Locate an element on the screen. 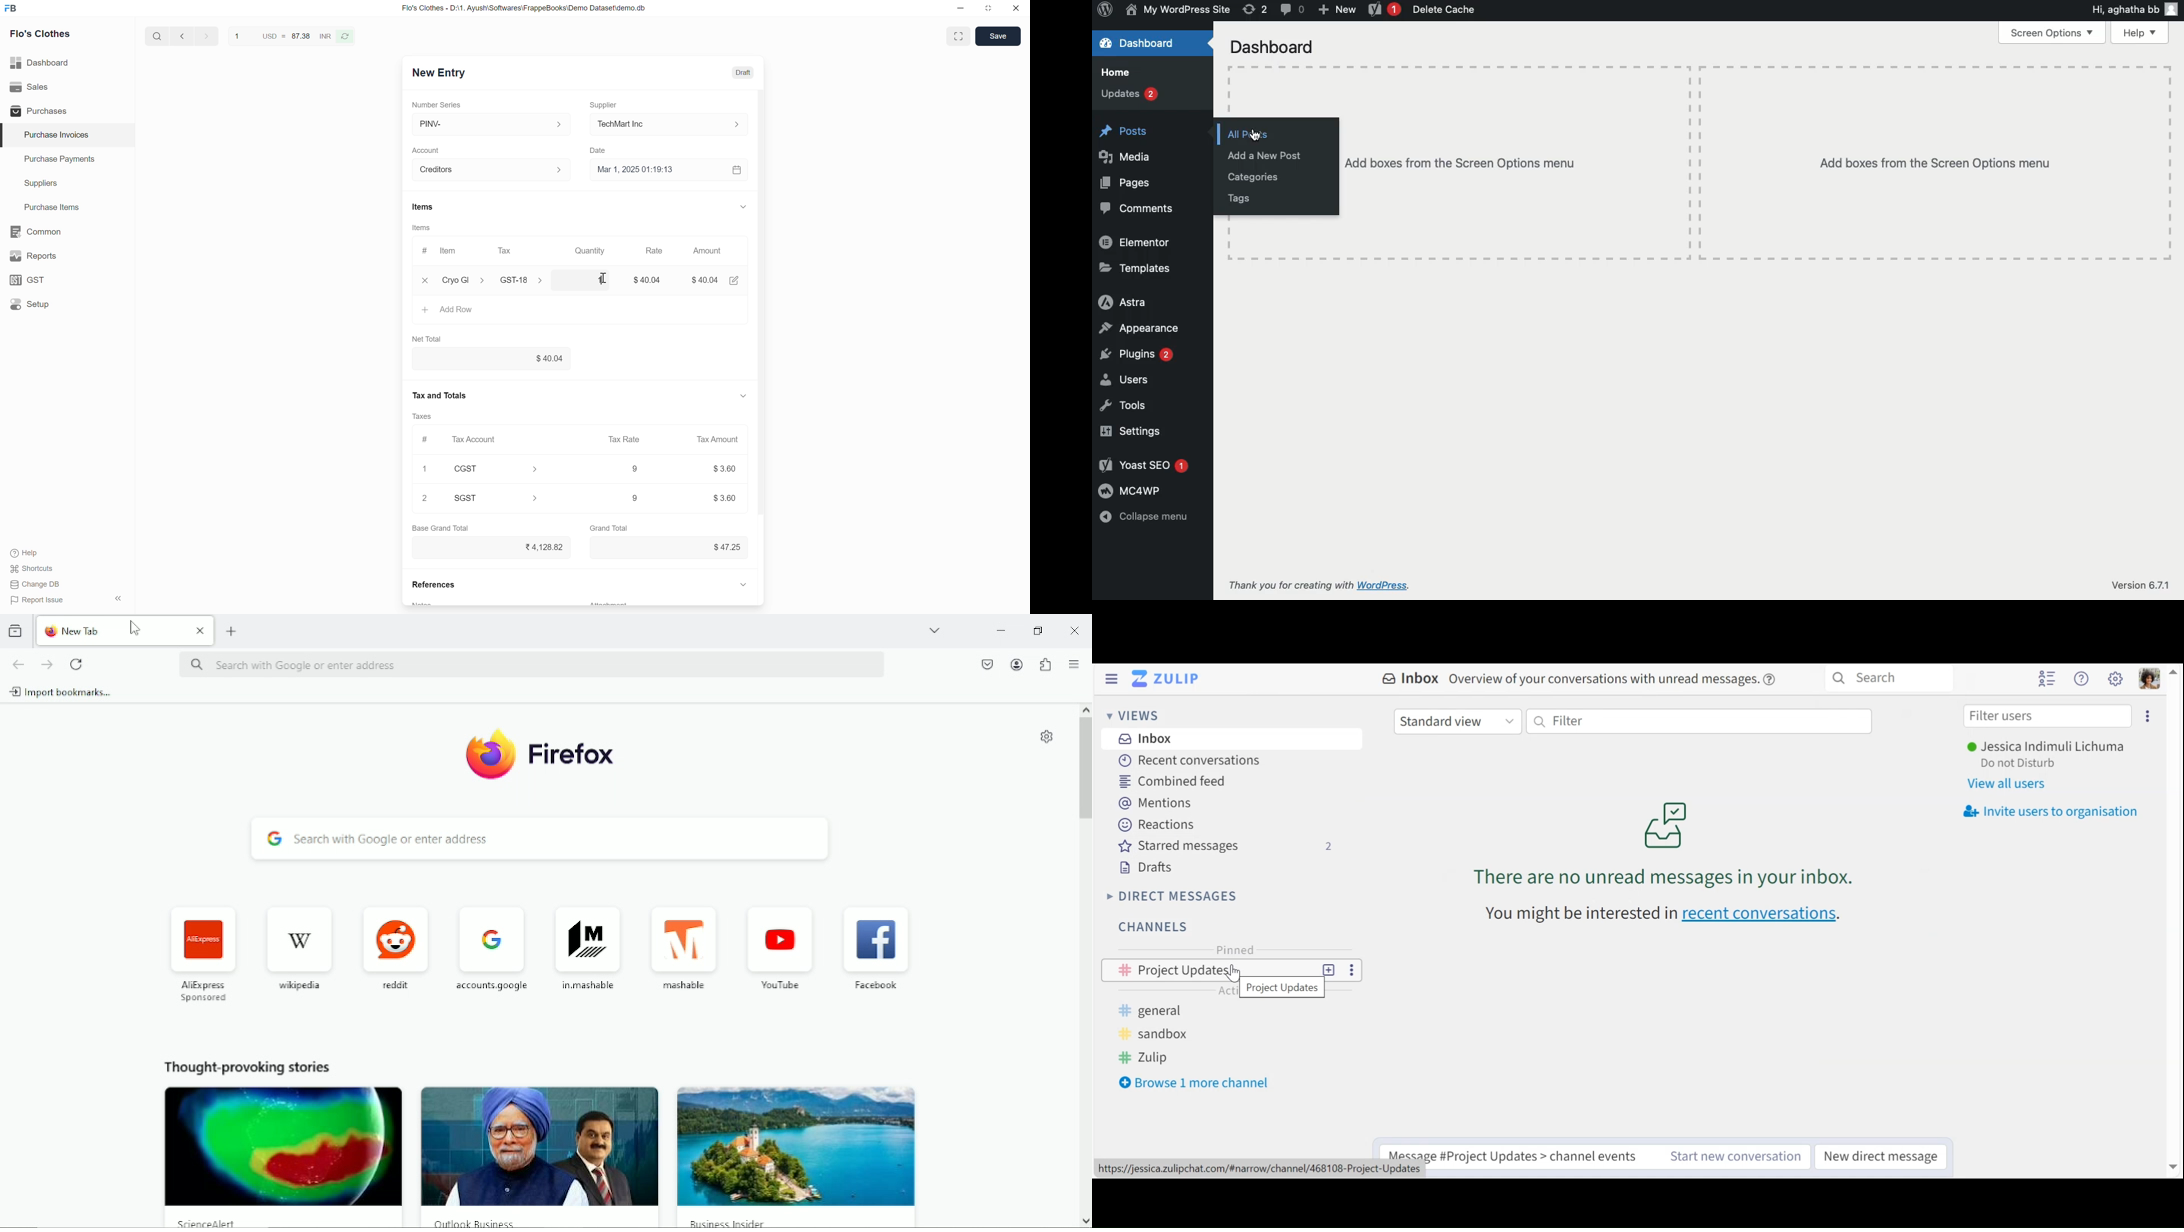 Image resolution: width=2184 pixels, height=1232 pixels.  CGST > is located at coordinates (499, 470).